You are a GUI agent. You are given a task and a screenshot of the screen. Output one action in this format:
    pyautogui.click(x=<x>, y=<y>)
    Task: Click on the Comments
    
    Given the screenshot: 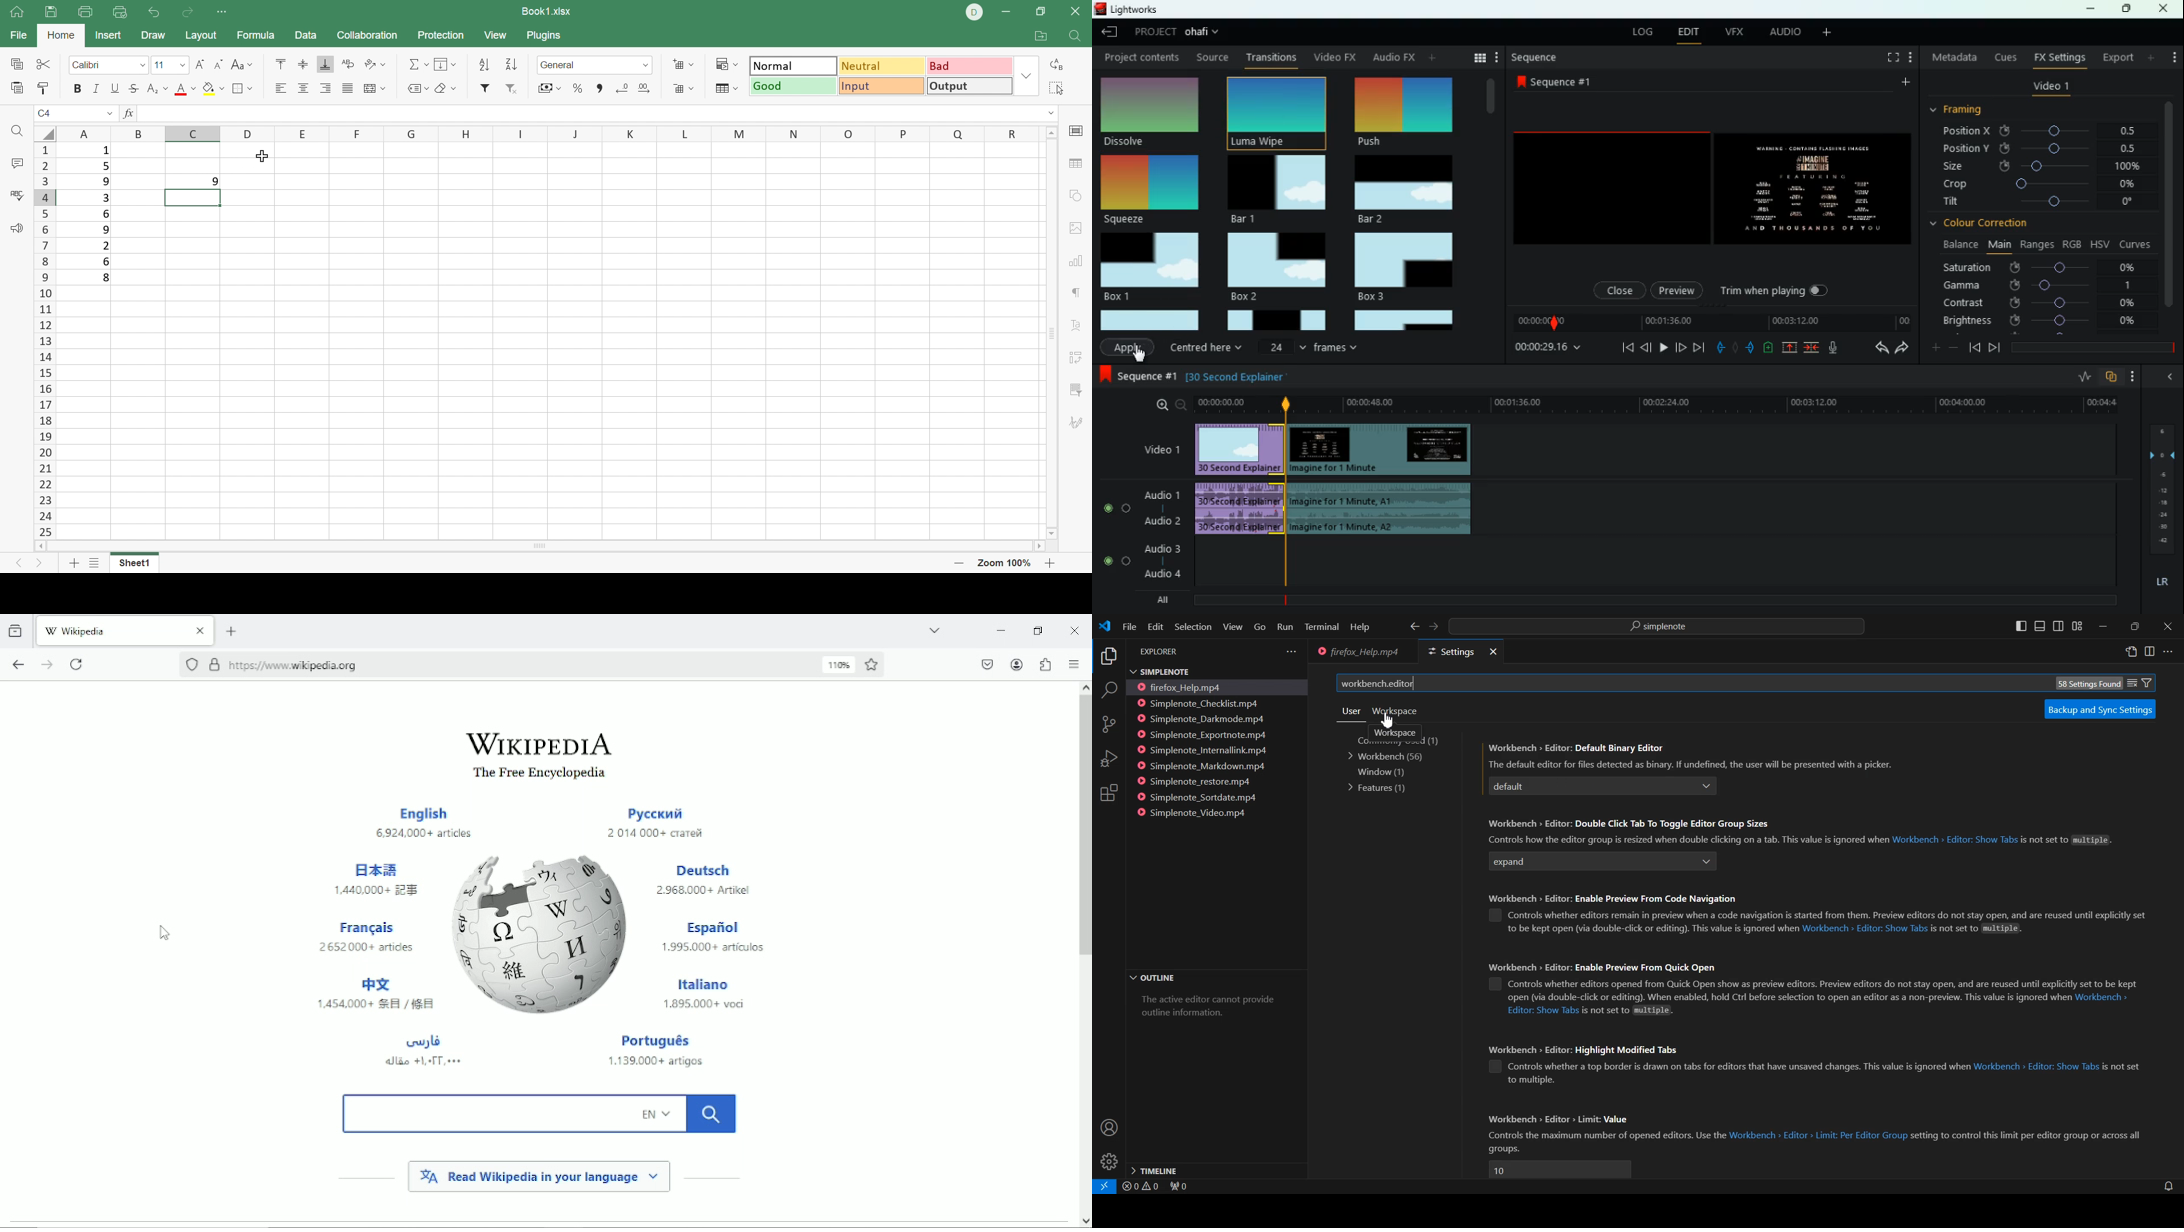 What is the action you would take?
    pyautogui.click(x=19, y=163)
    